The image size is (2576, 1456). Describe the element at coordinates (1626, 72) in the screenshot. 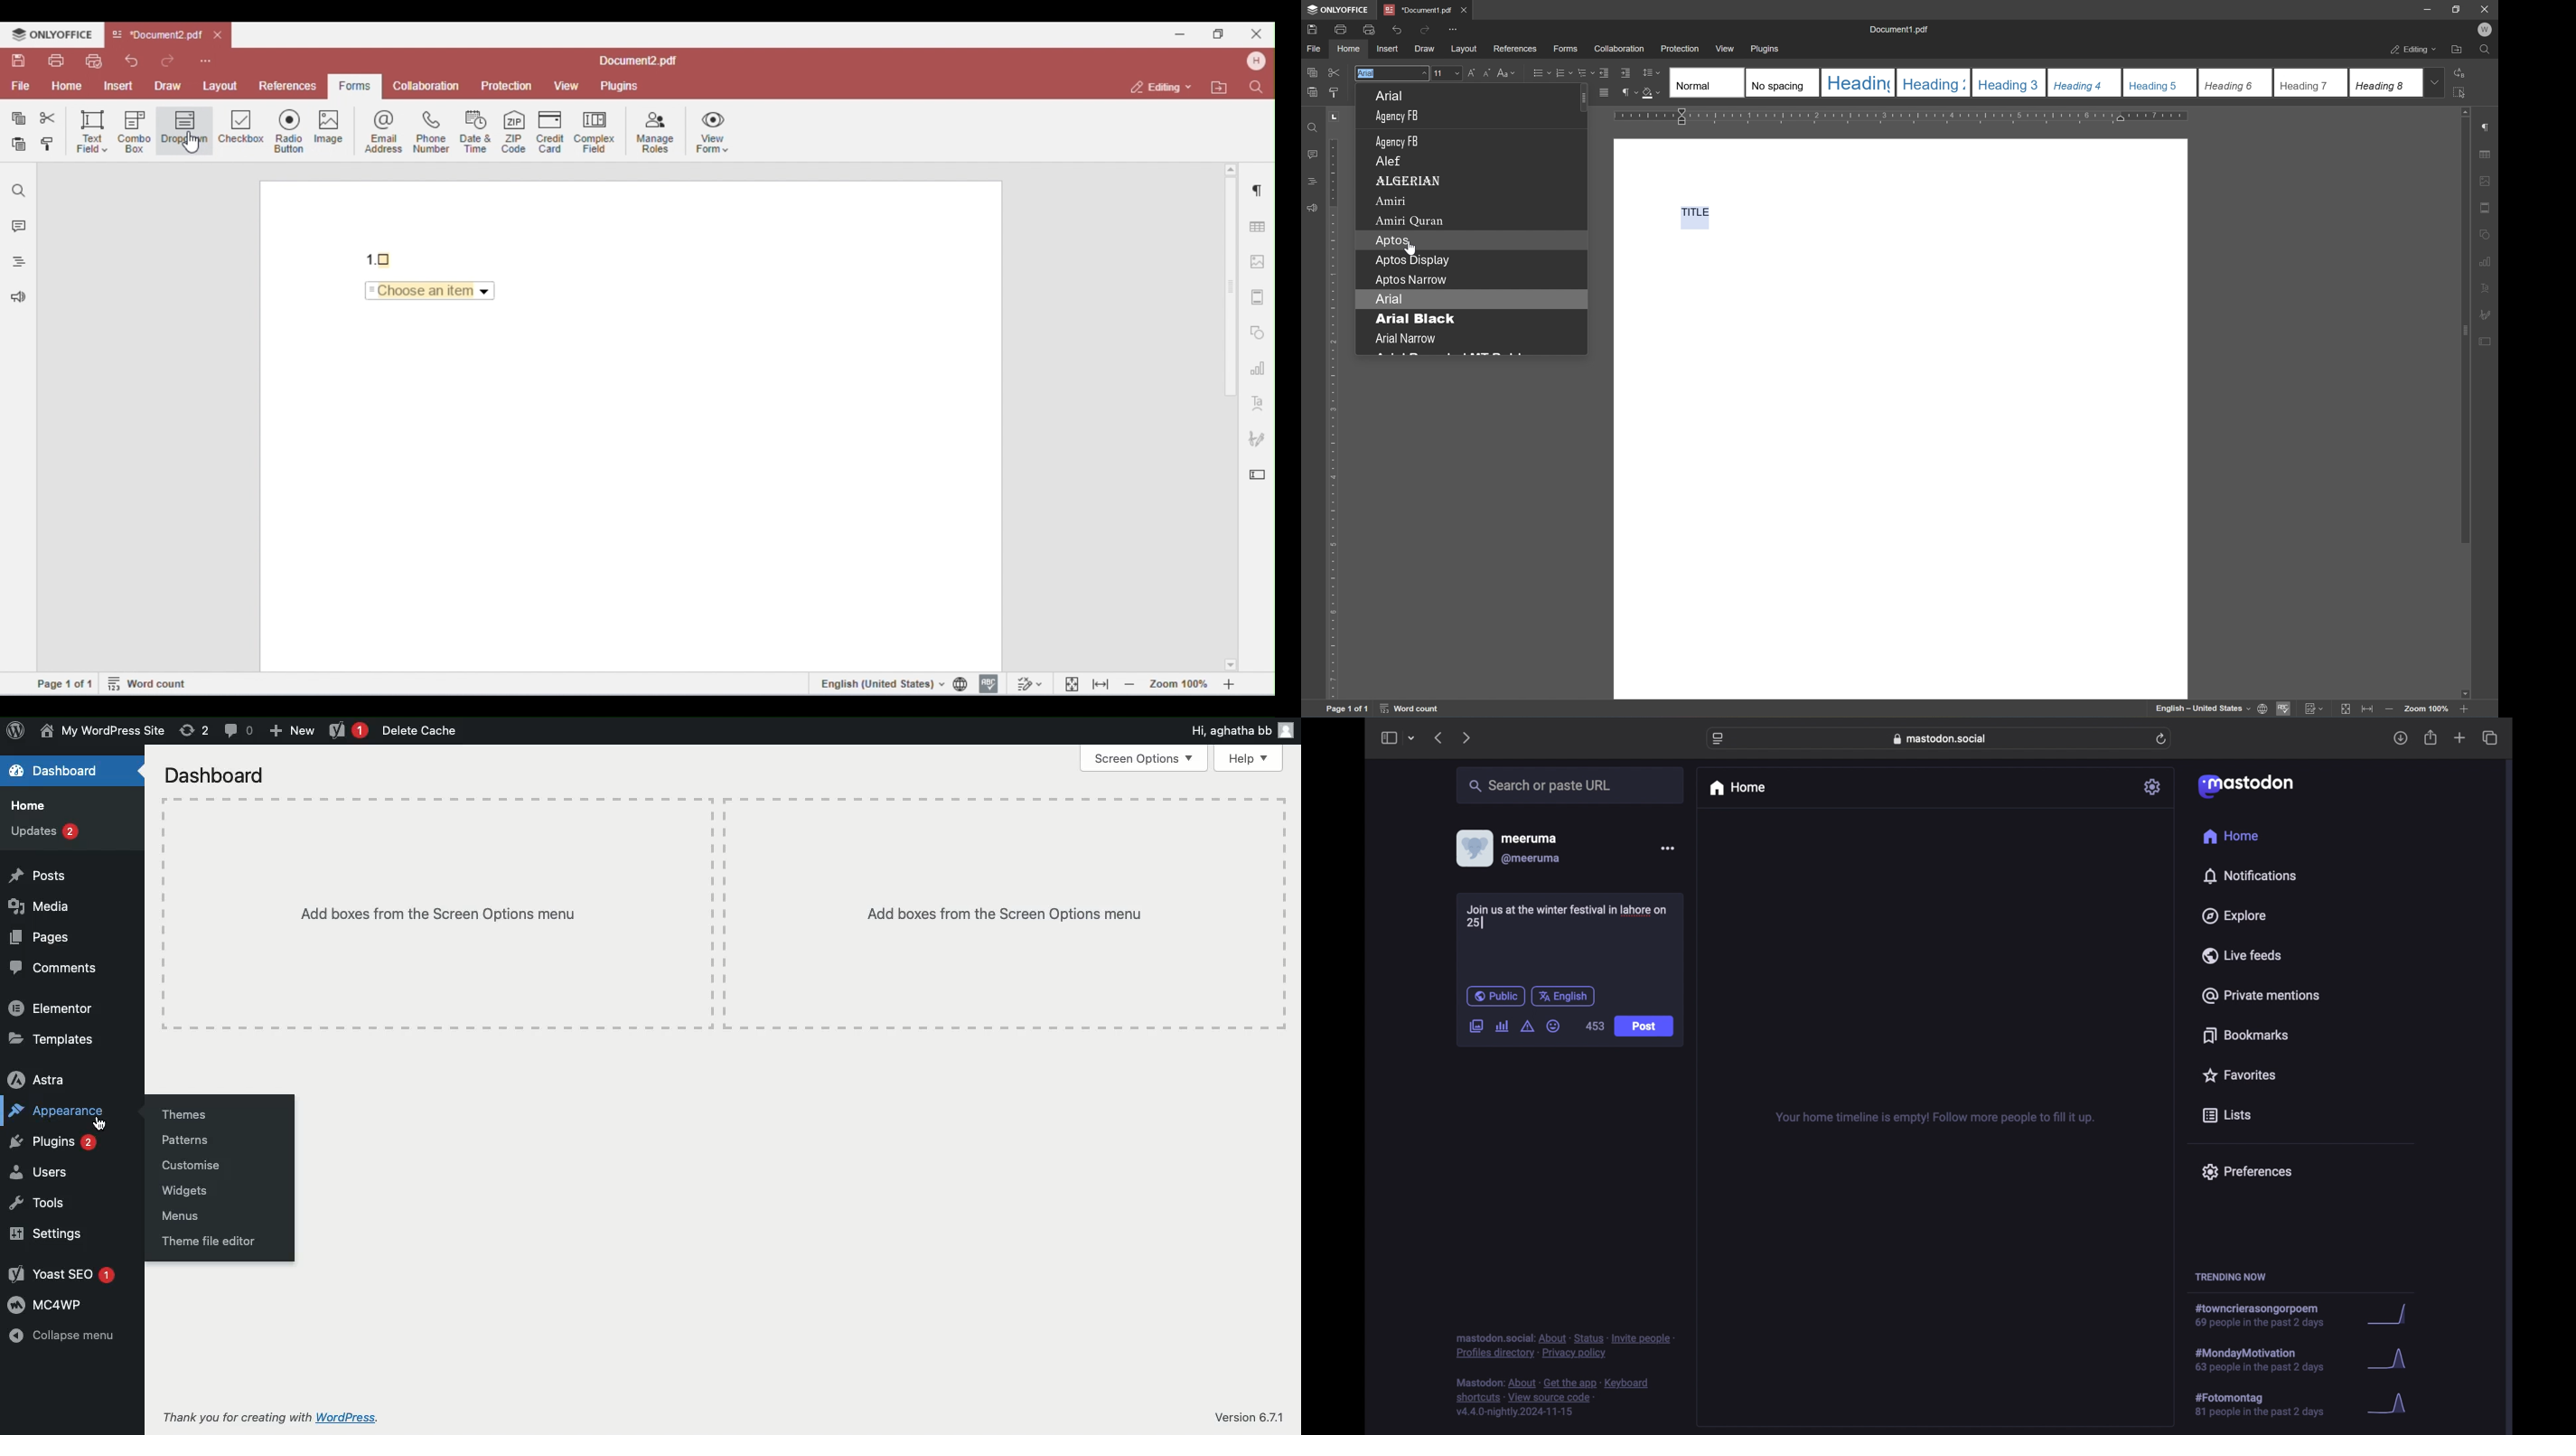

I see `Increase indent` at that location.